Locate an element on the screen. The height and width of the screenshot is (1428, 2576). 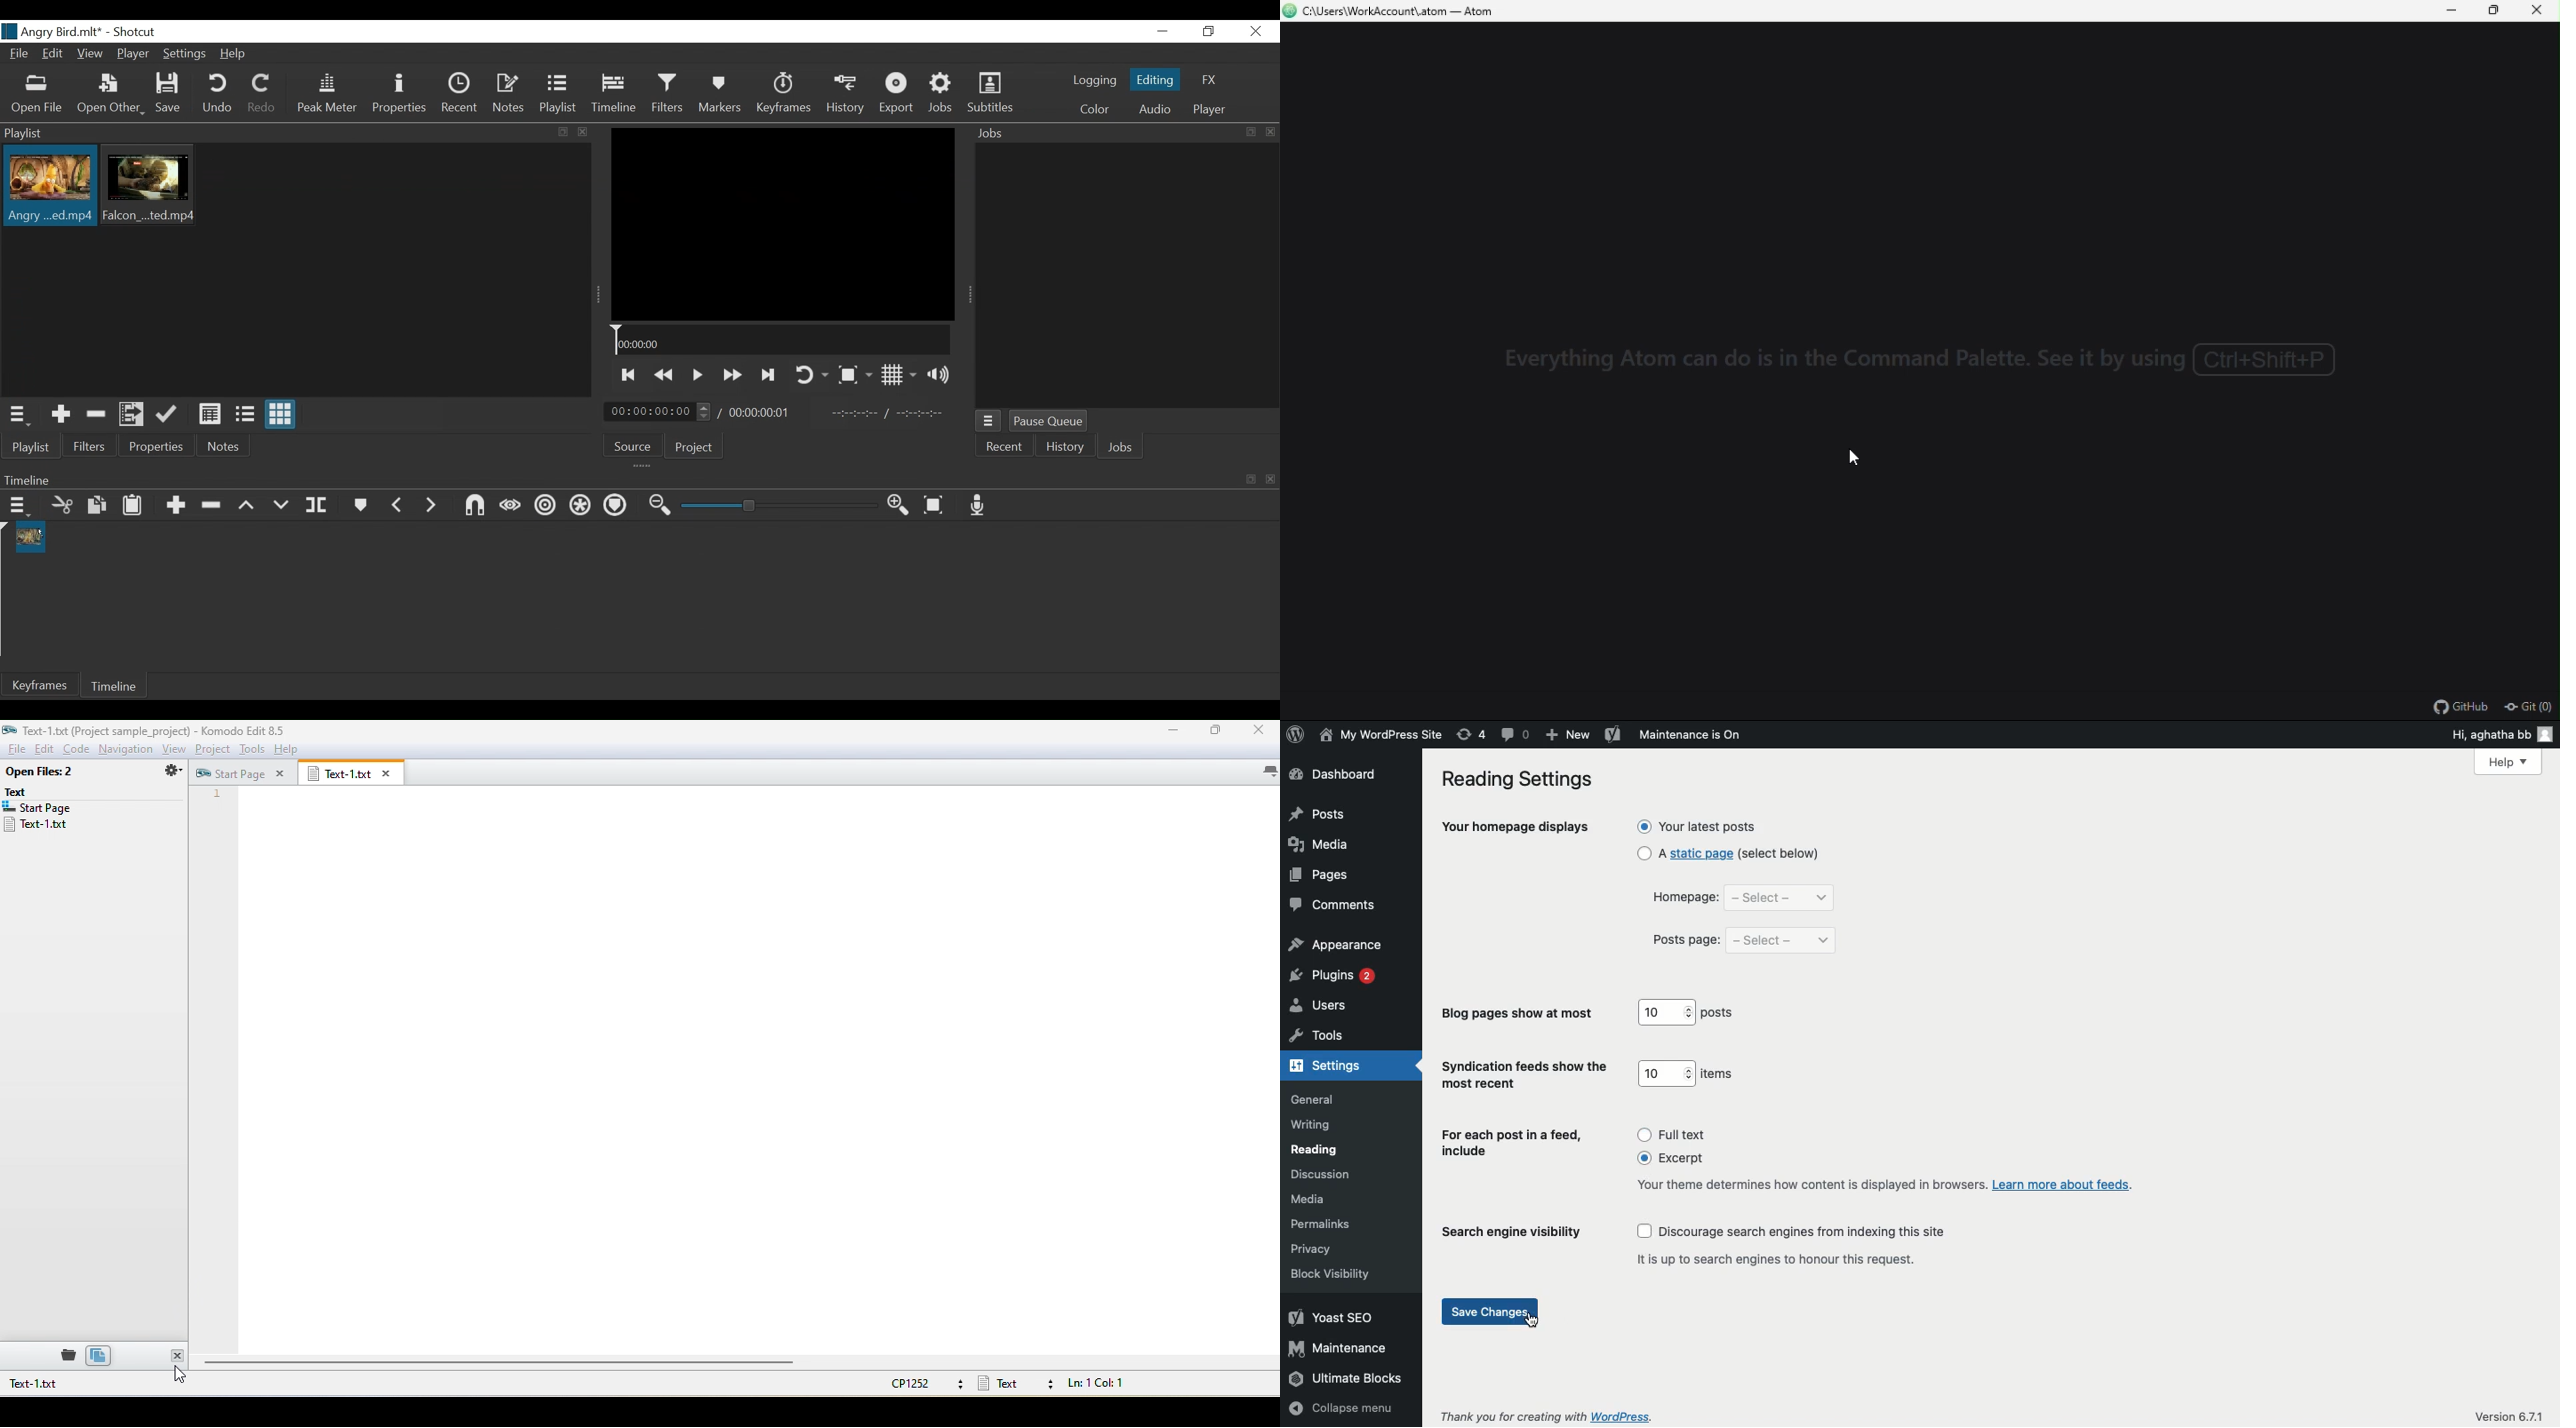
Properties is located at coordinates (158, 447).